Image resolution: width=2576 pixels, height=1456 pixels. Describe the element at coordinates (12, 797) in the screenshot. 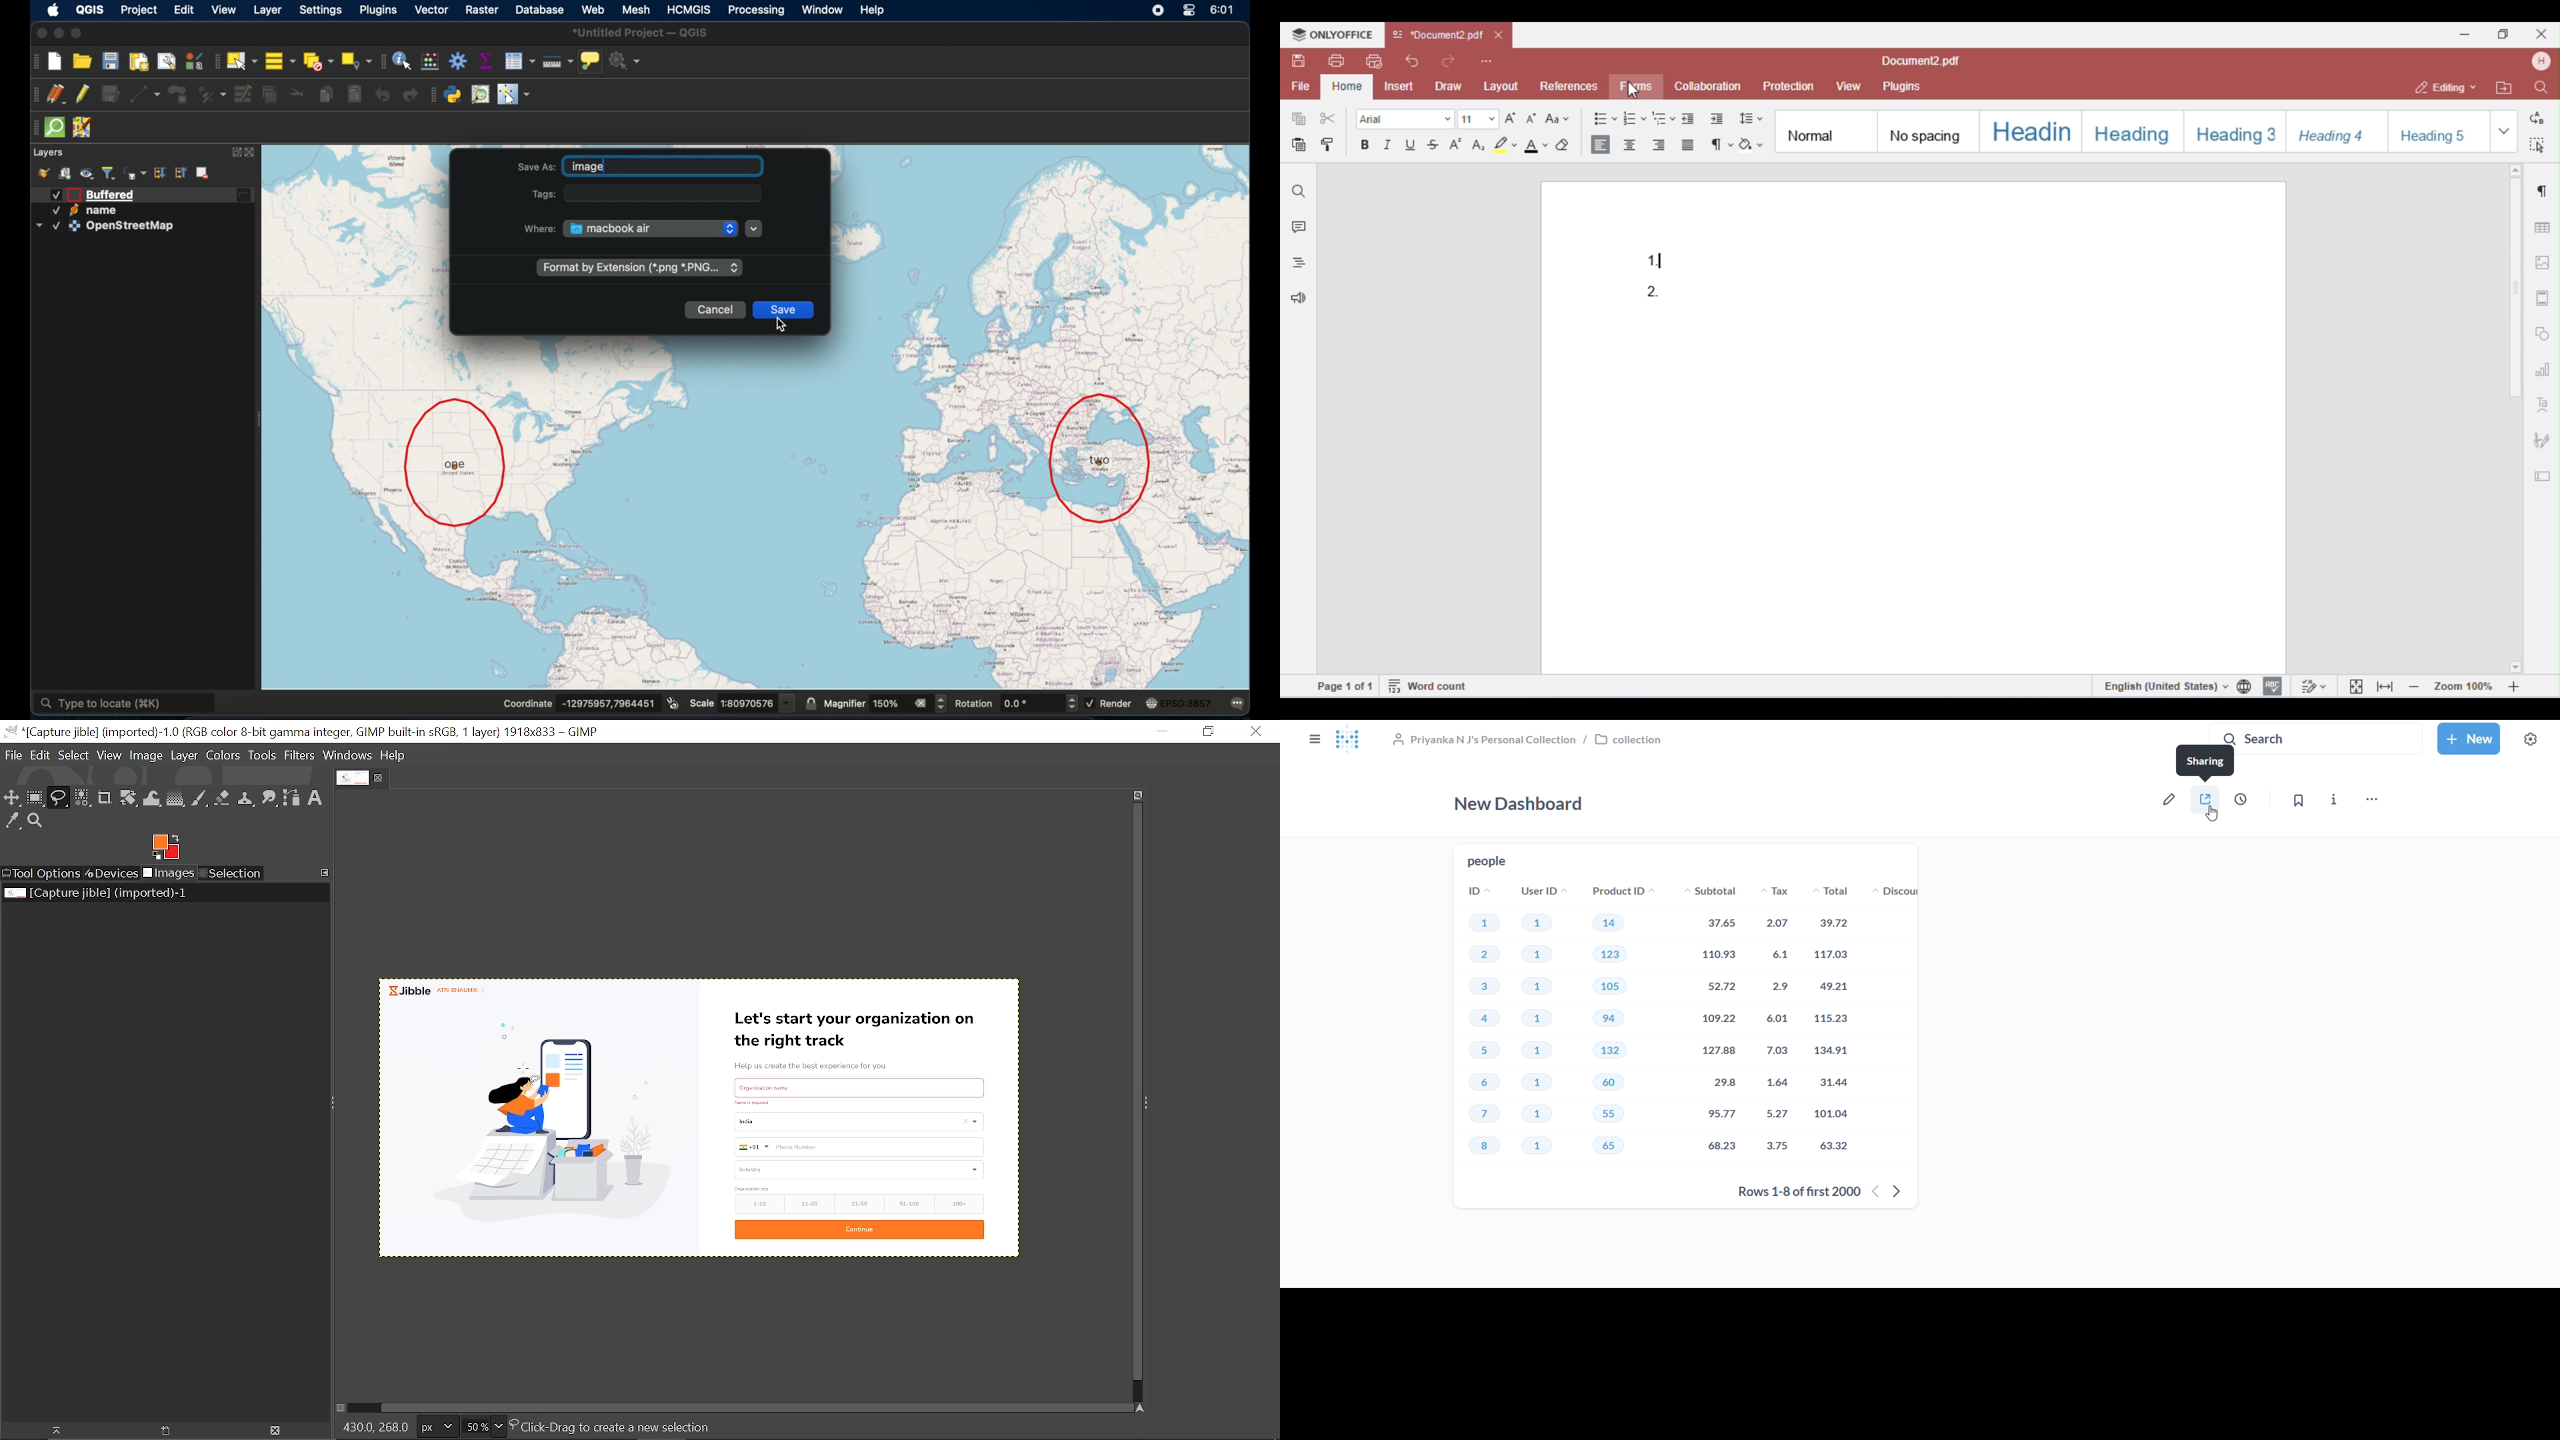

I see `Move tool` at that location.